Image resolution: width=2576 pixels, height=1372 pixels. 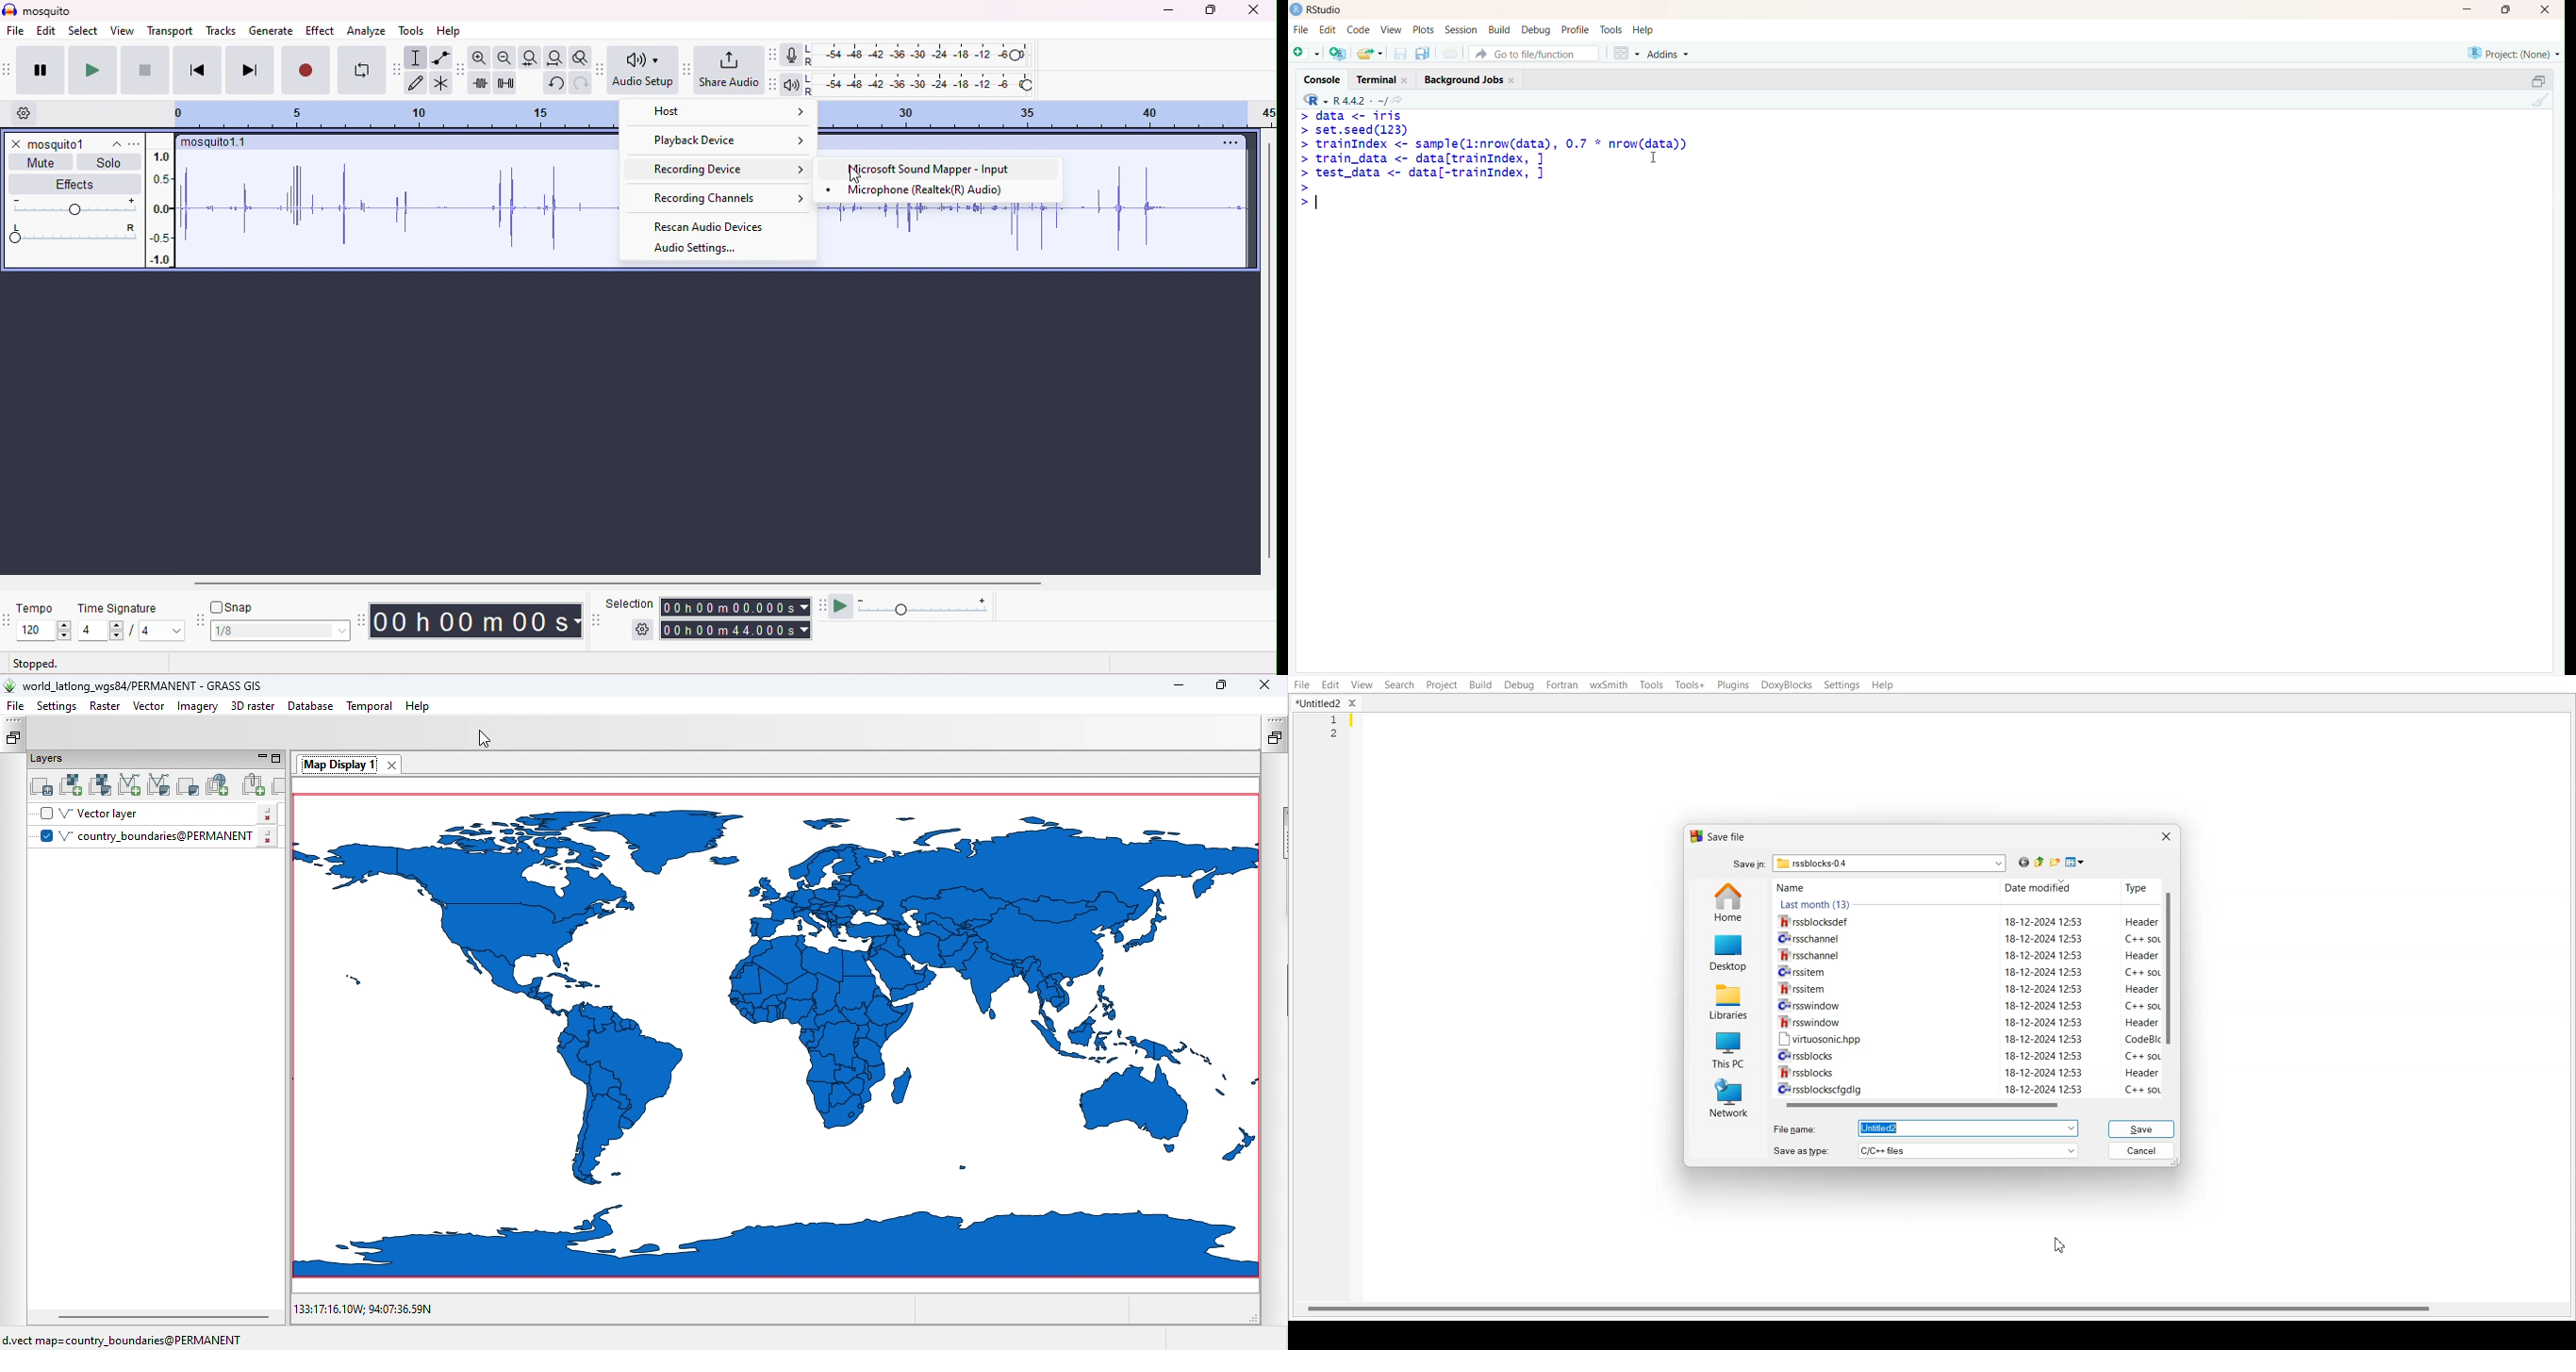 What do you see at coordinates (1302, 684) in the screenshot?
I see `File` at bounding box center [1302, 684].